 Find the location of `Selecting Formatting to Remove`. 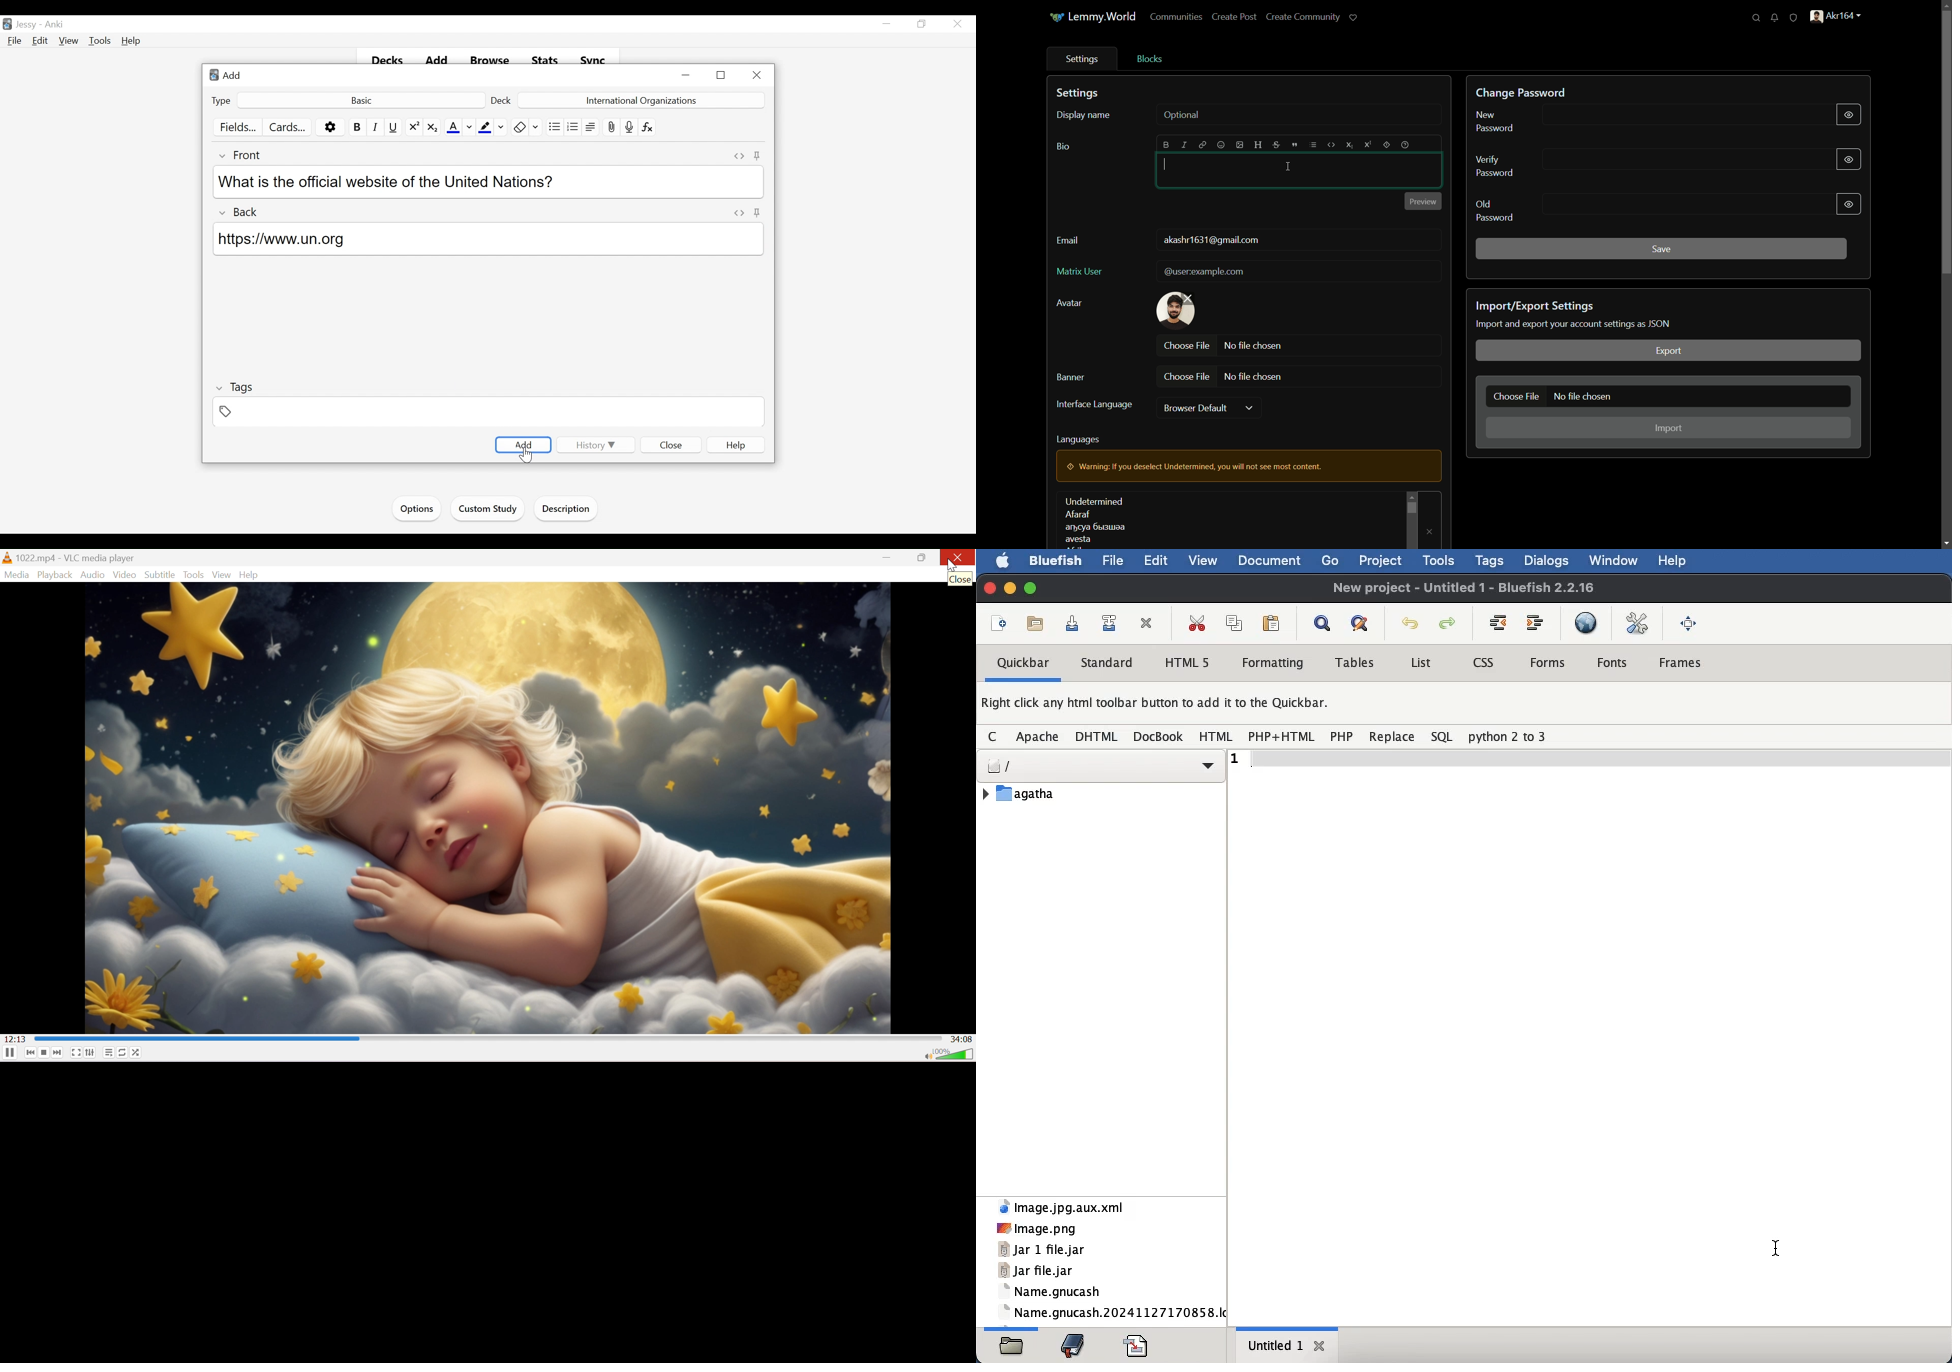

Selecting Formatting to Remove is located at coordinates (535, 127).